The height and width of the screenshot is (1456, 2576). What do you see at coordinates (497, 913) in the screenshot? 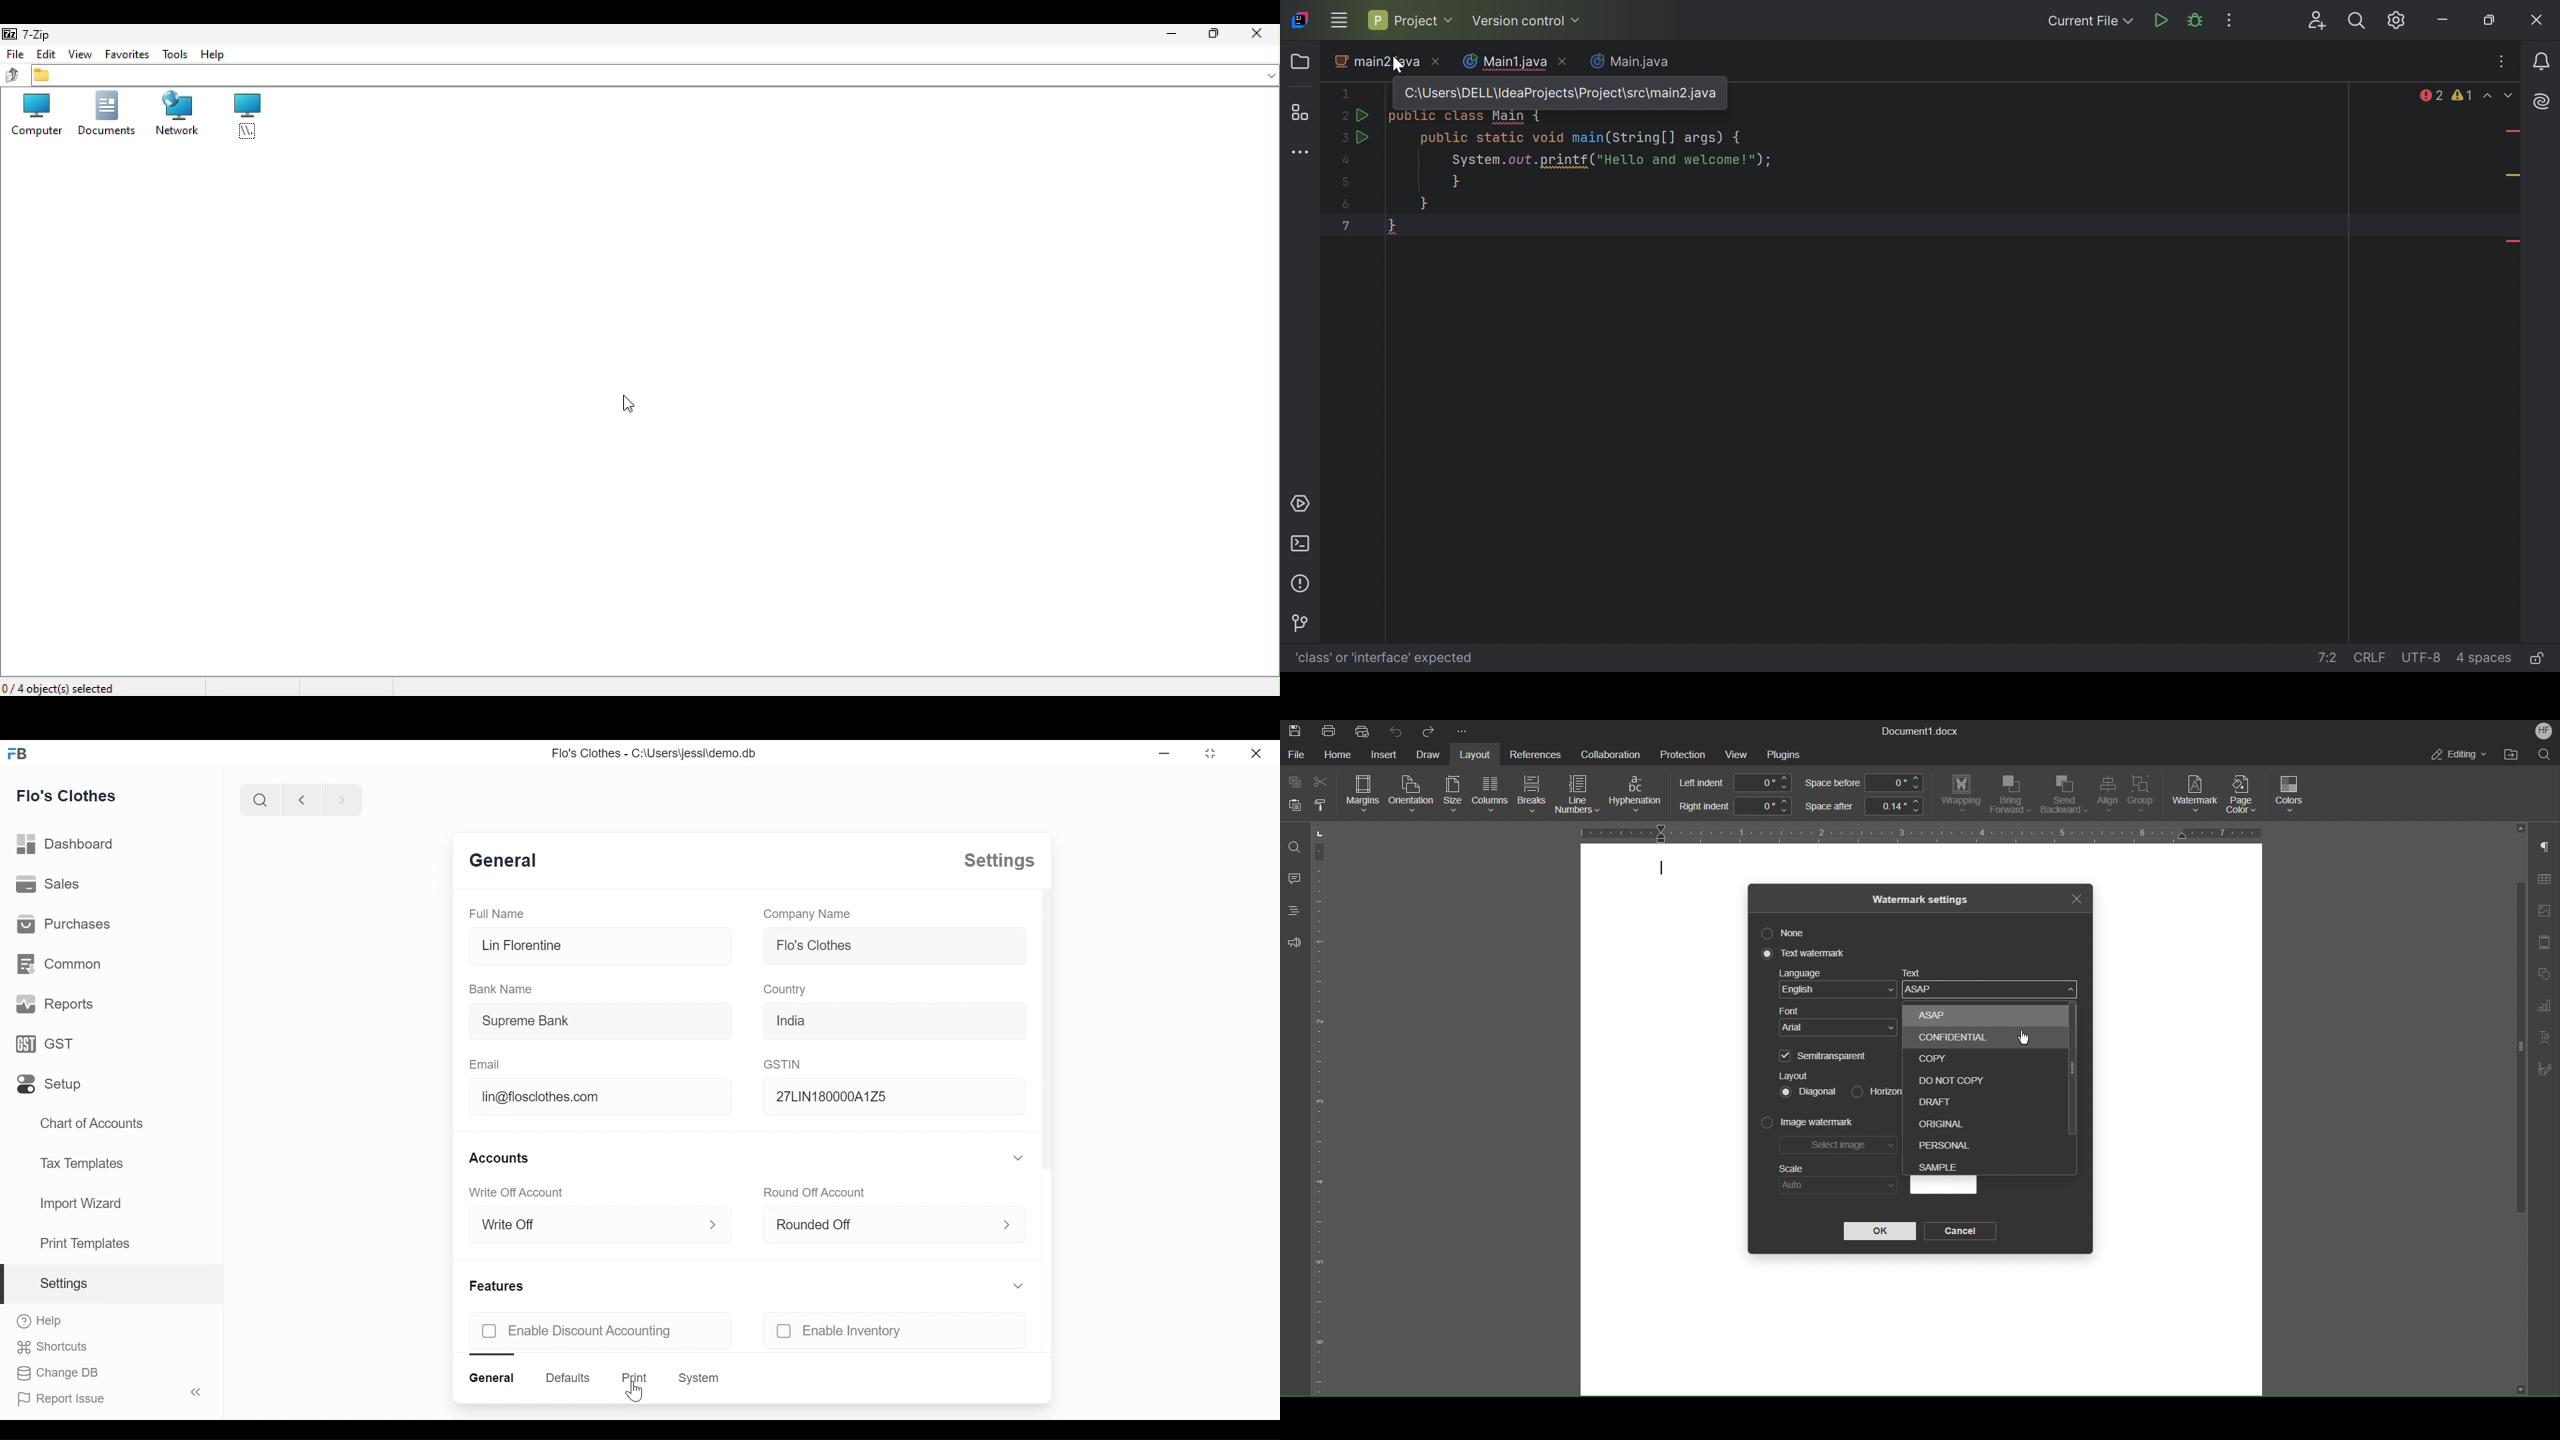
I see `full name` at bounding box center [497, 913].